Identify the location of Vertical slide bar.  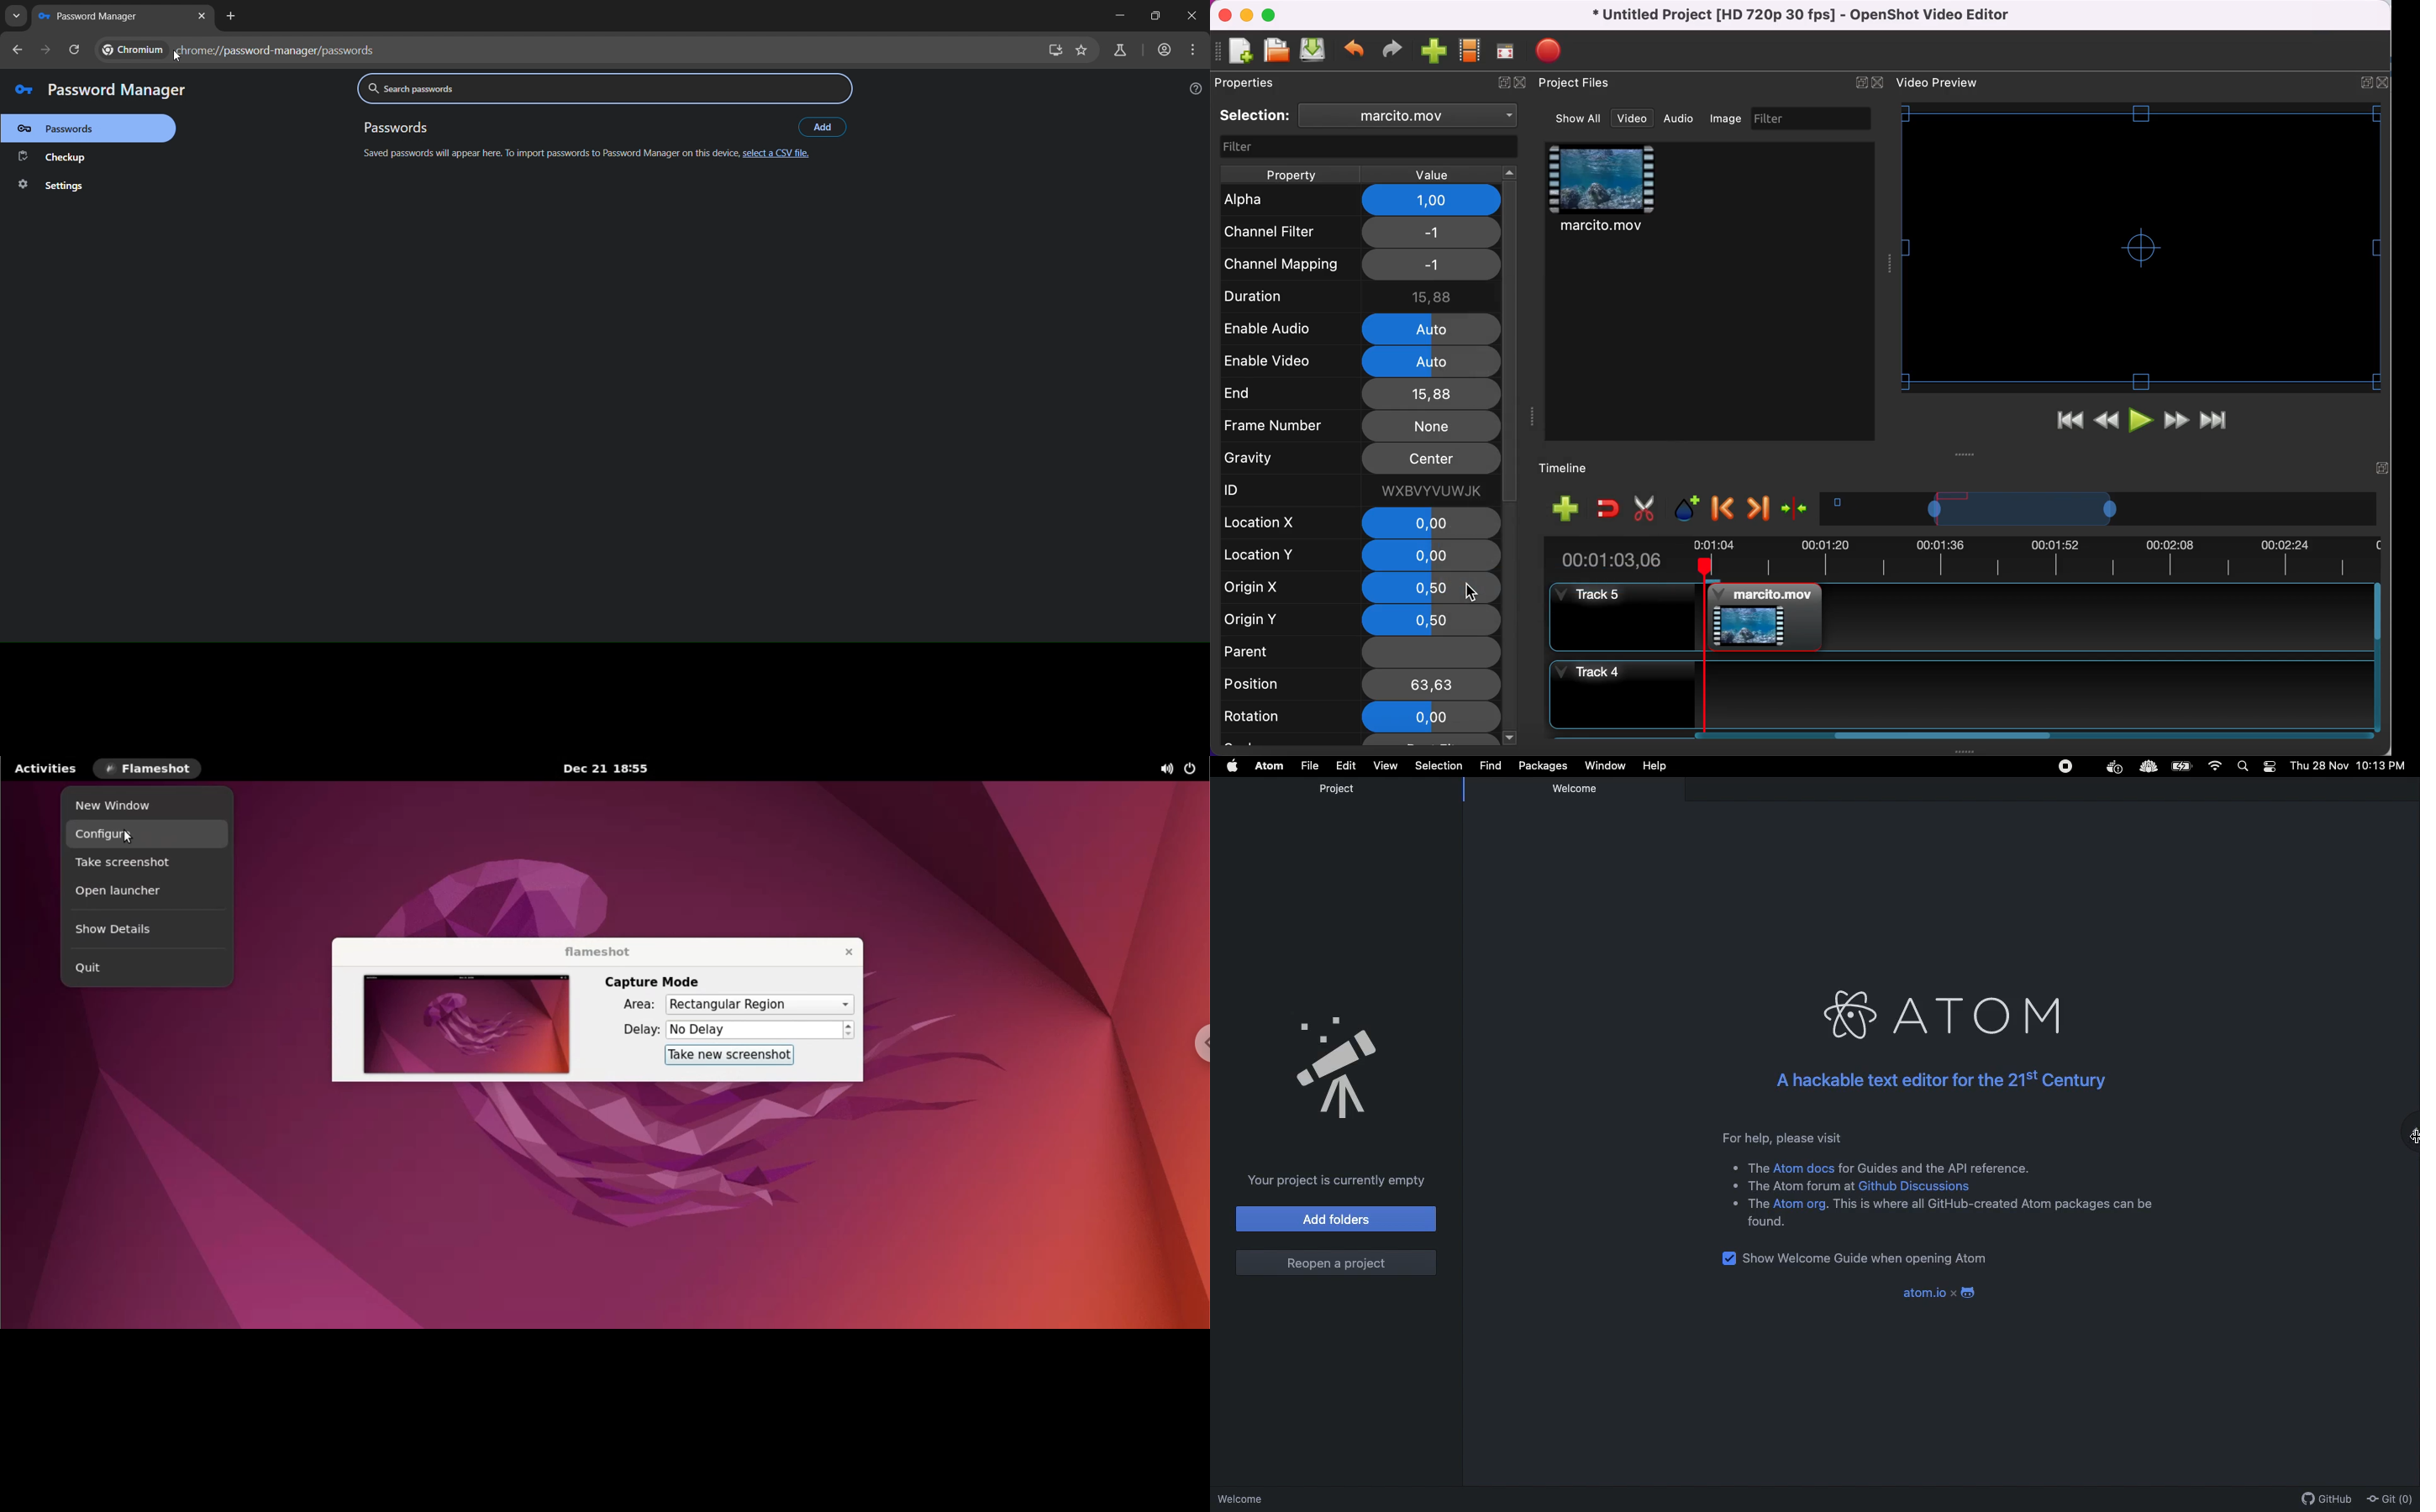
(2378, 657).